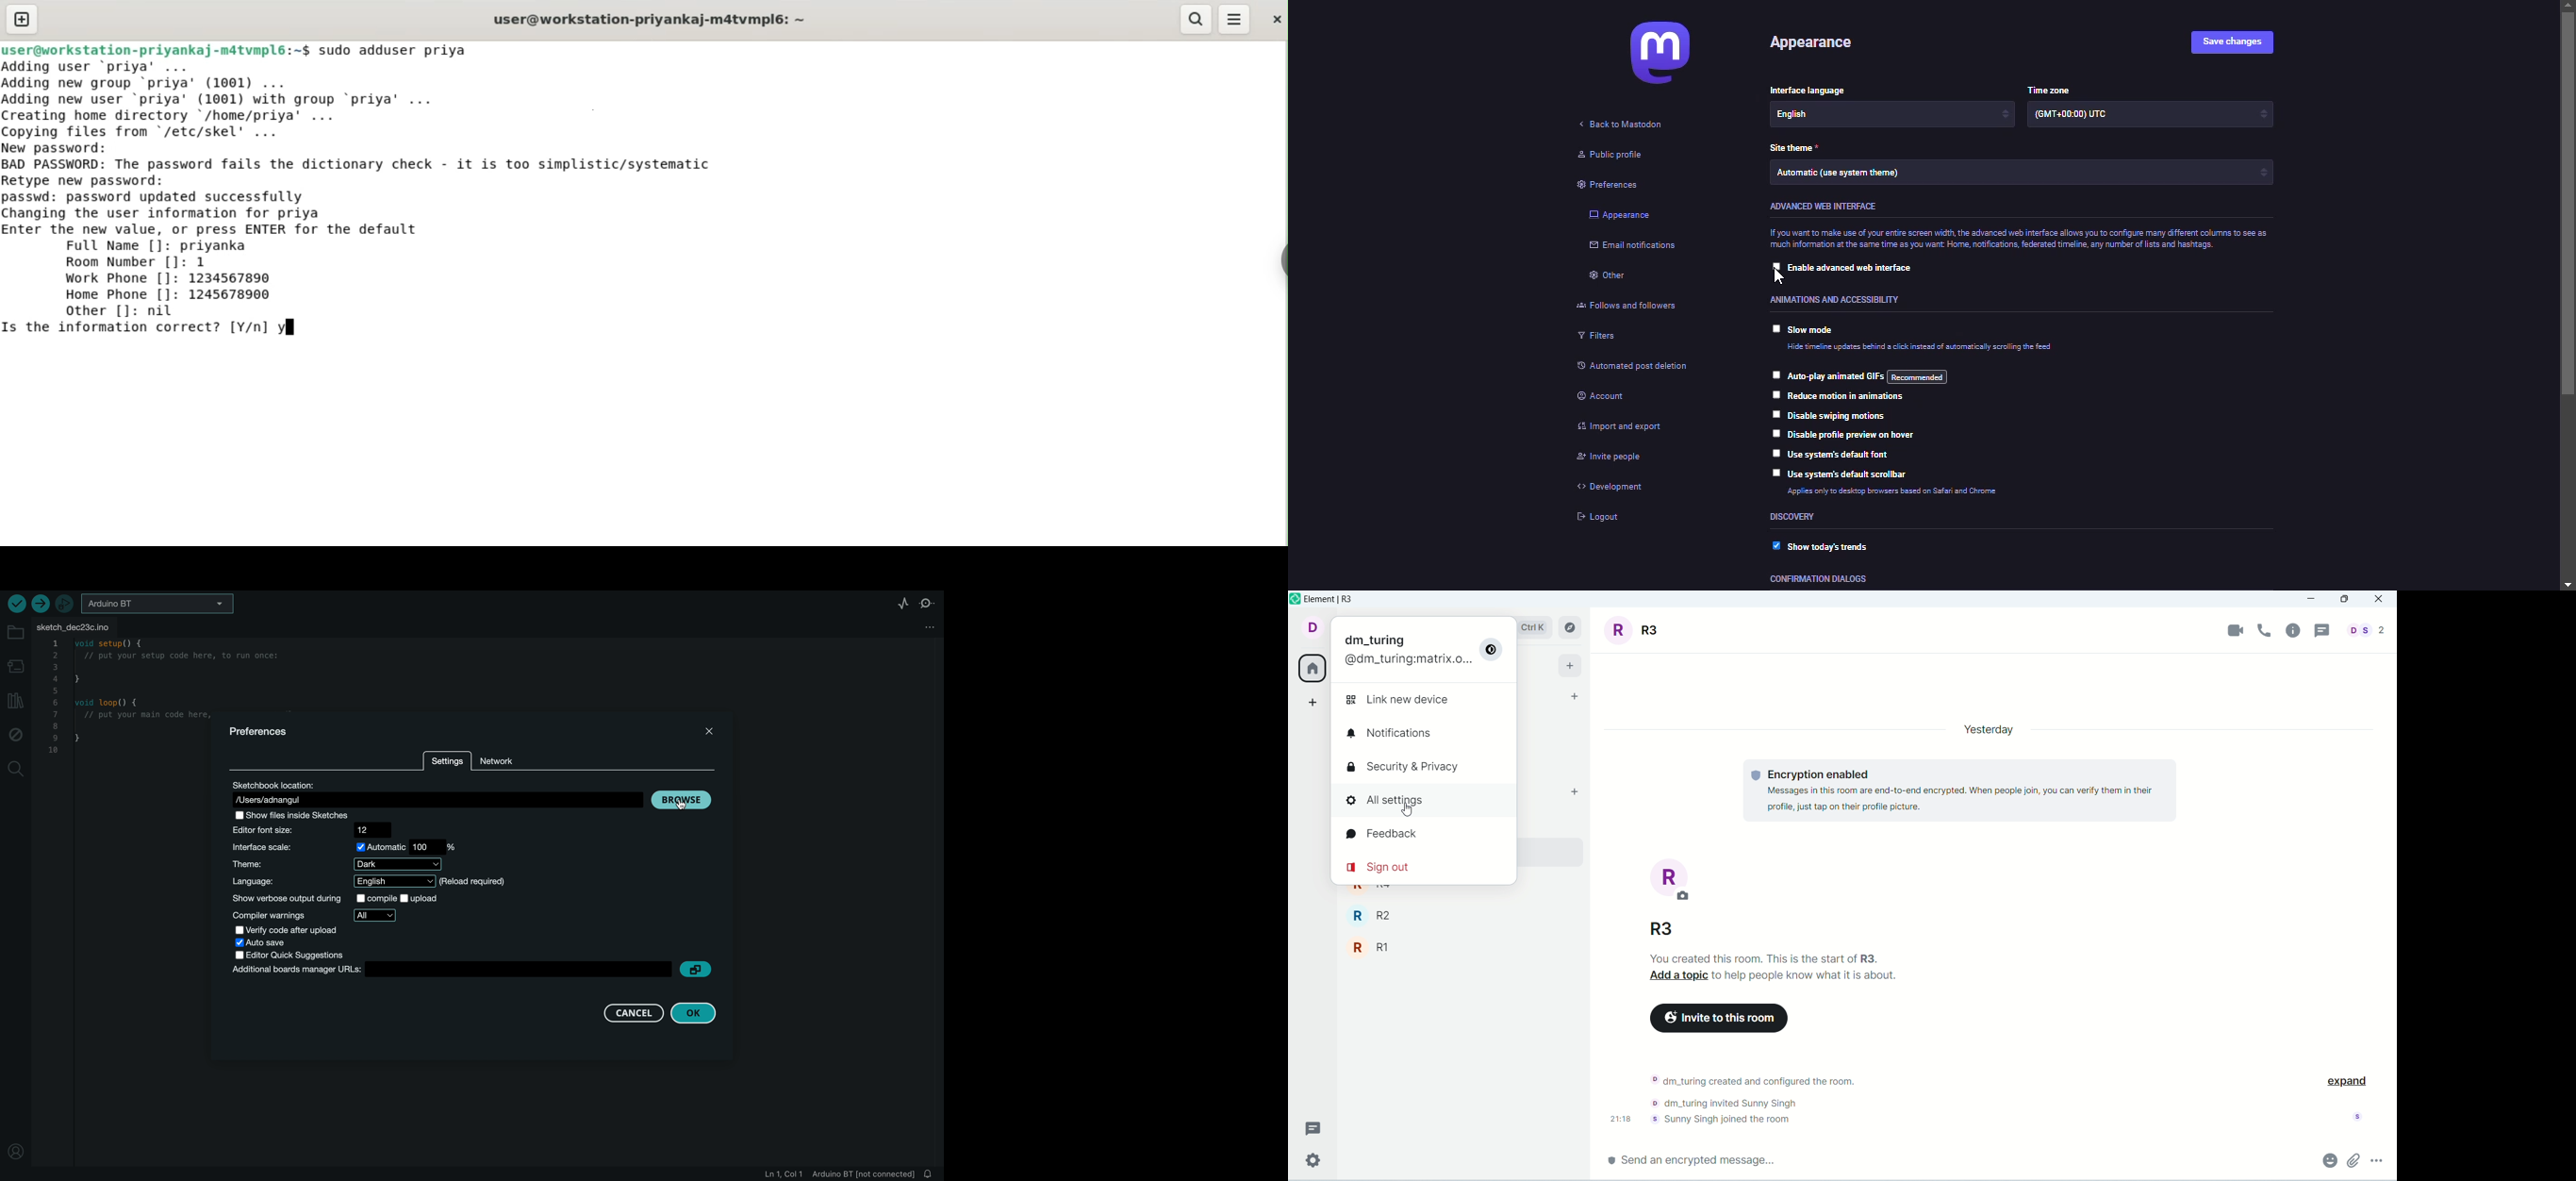 This screenshot has width=2576, height=1204. What do you see at coordinates (1491, 652) in the screenshot?
I see `mode` at bounding box center [1491, 652].